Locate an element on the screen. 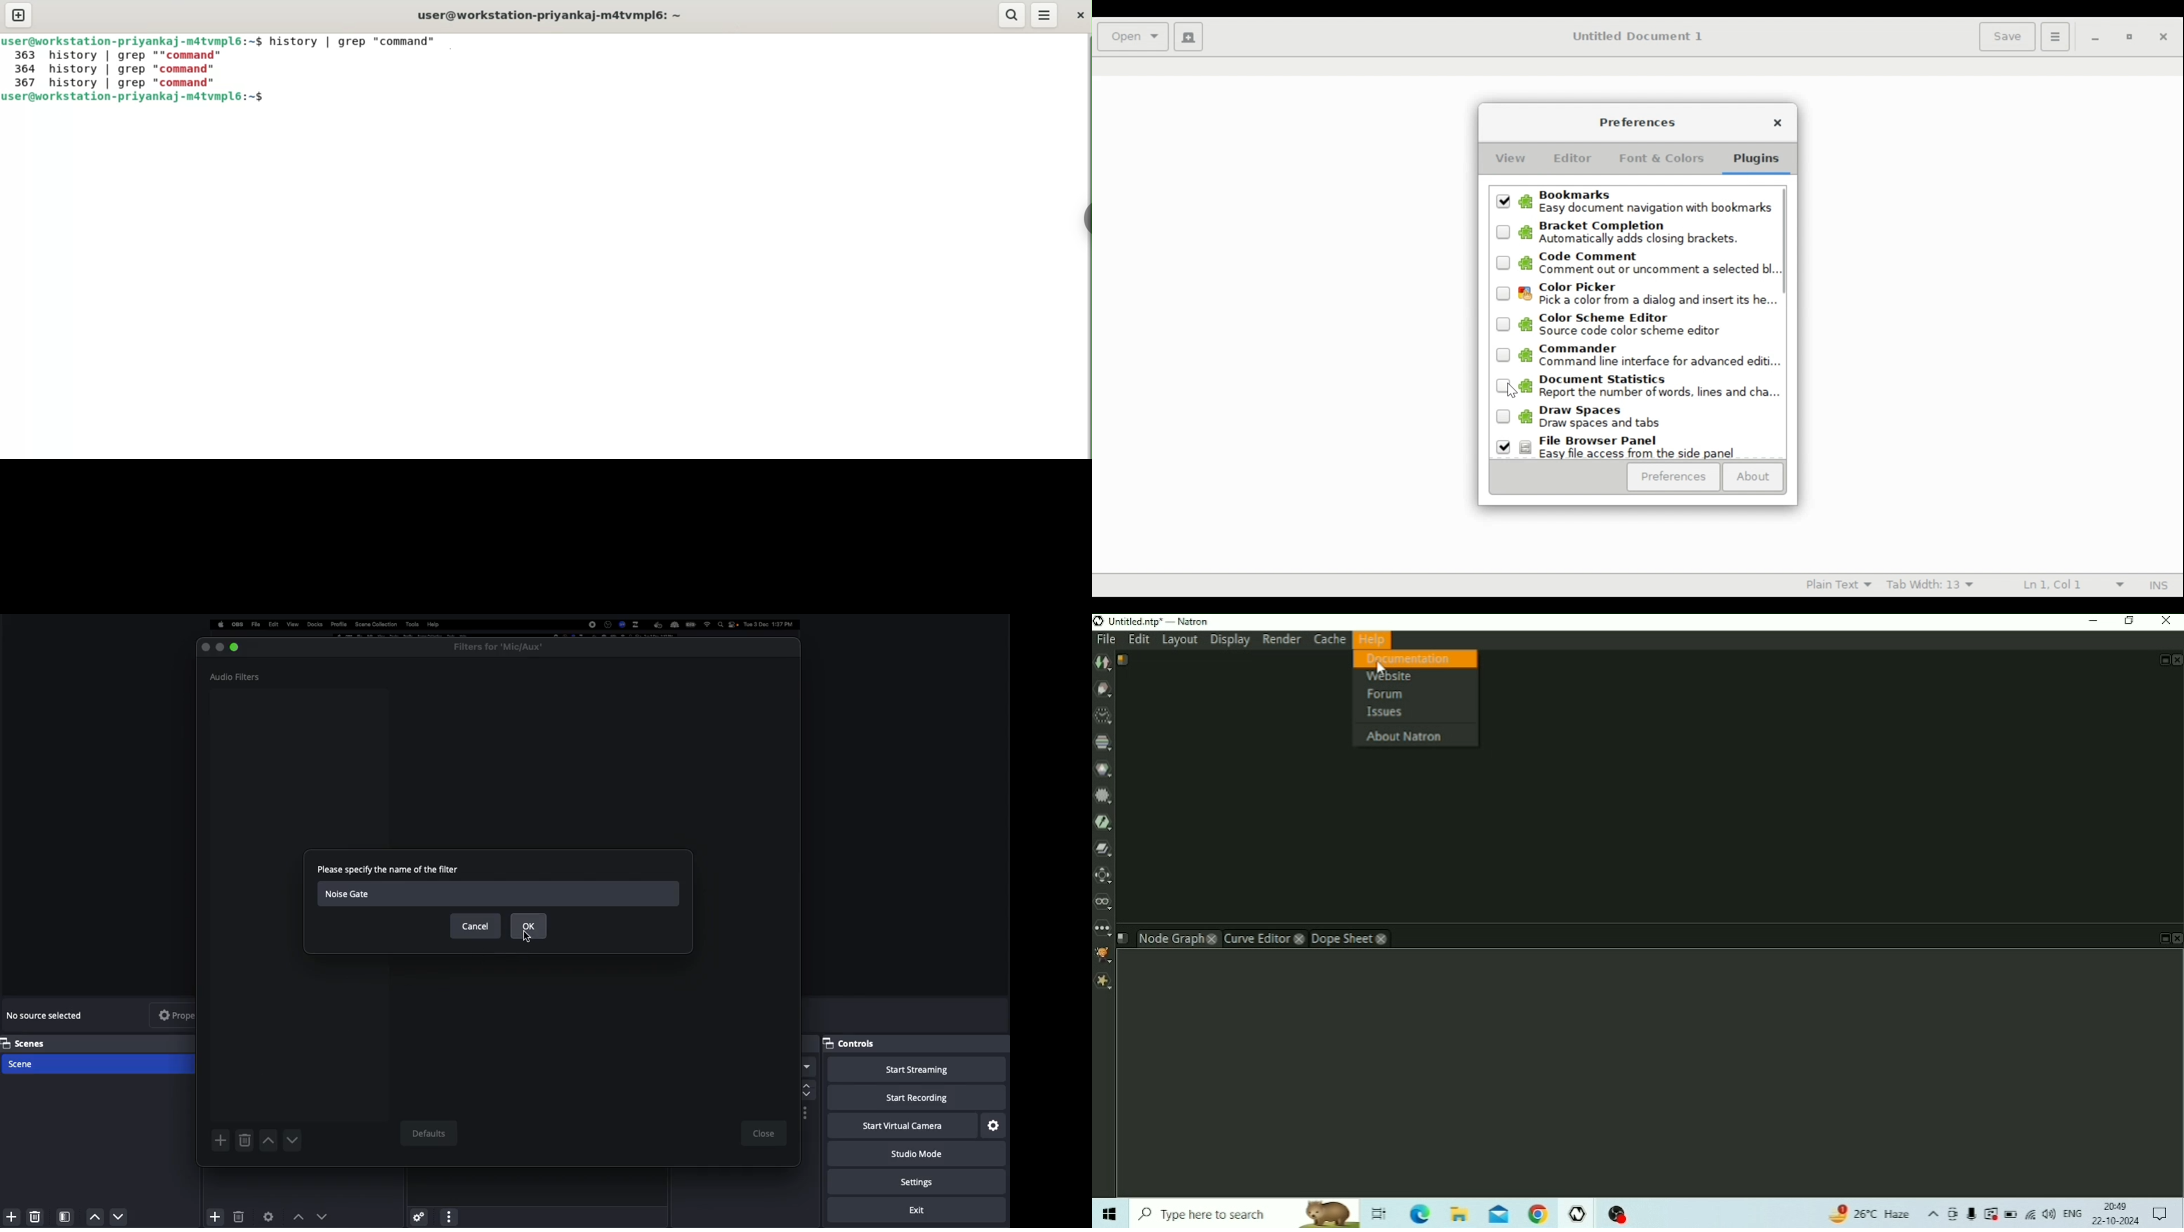  Ok is located at coordinates (530, 925).